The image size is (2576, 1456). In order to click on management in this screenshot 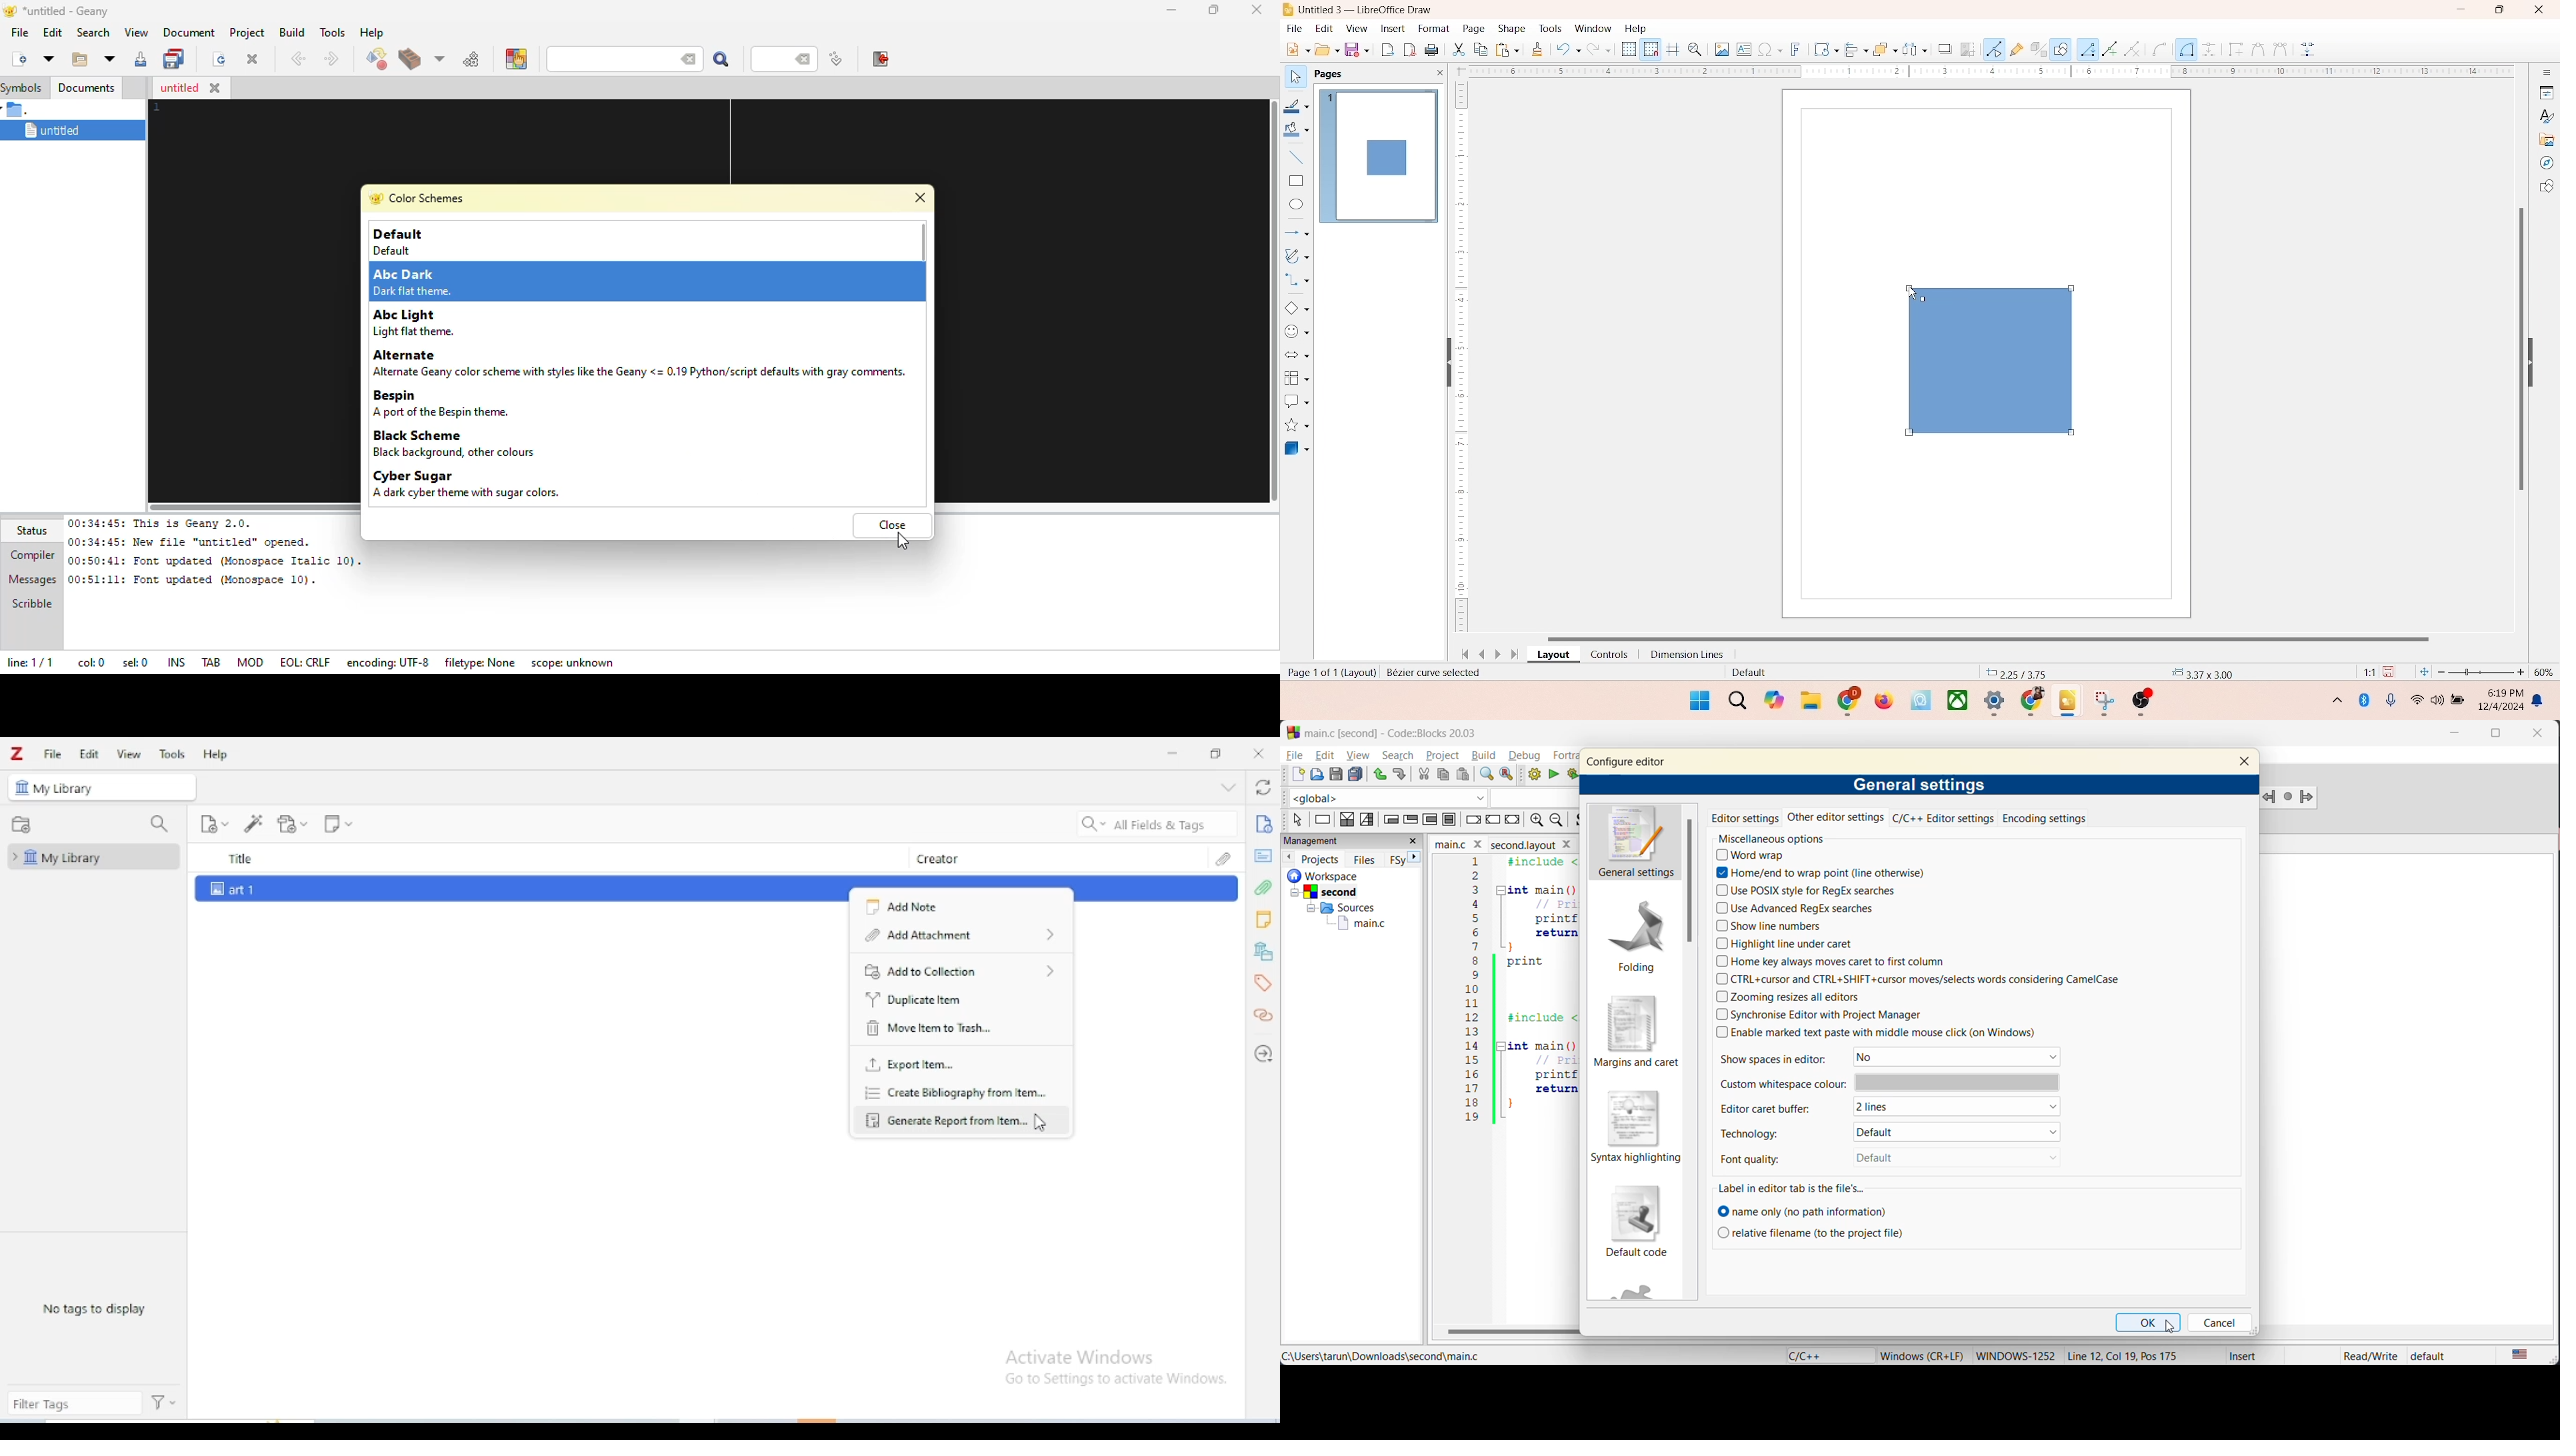, I will do `click(1335, 841)`.